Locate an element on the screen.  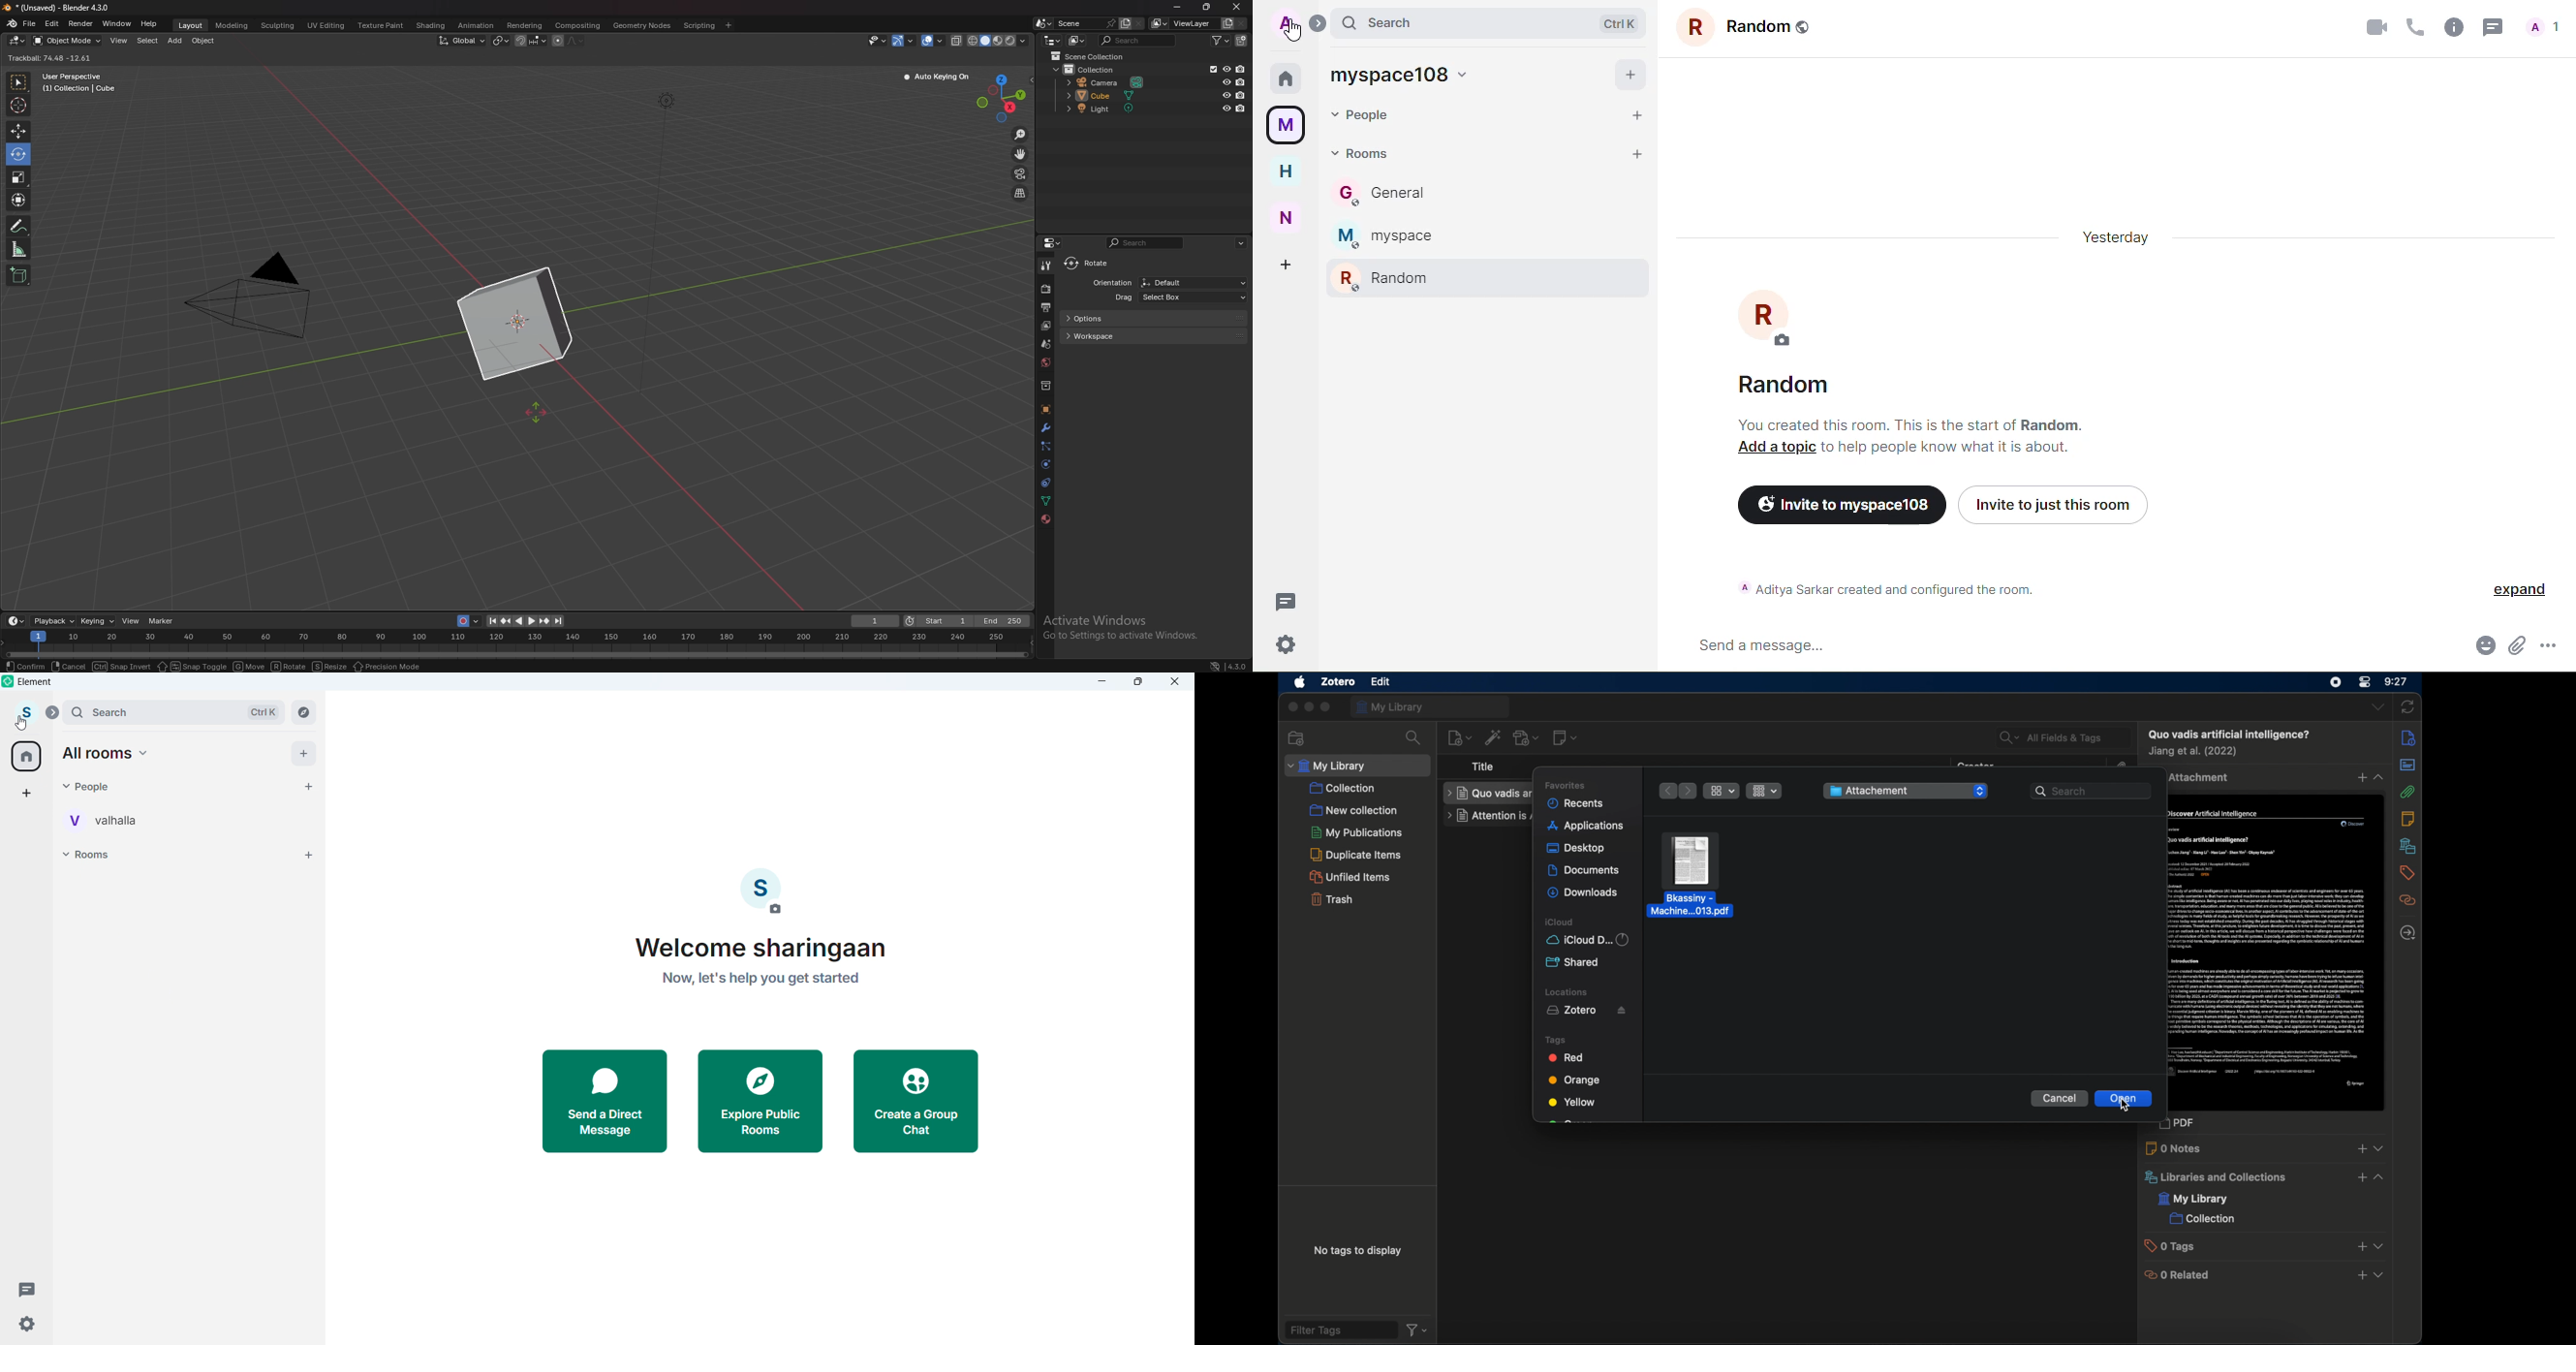
zotero is located at coordinates (1588, 1011).